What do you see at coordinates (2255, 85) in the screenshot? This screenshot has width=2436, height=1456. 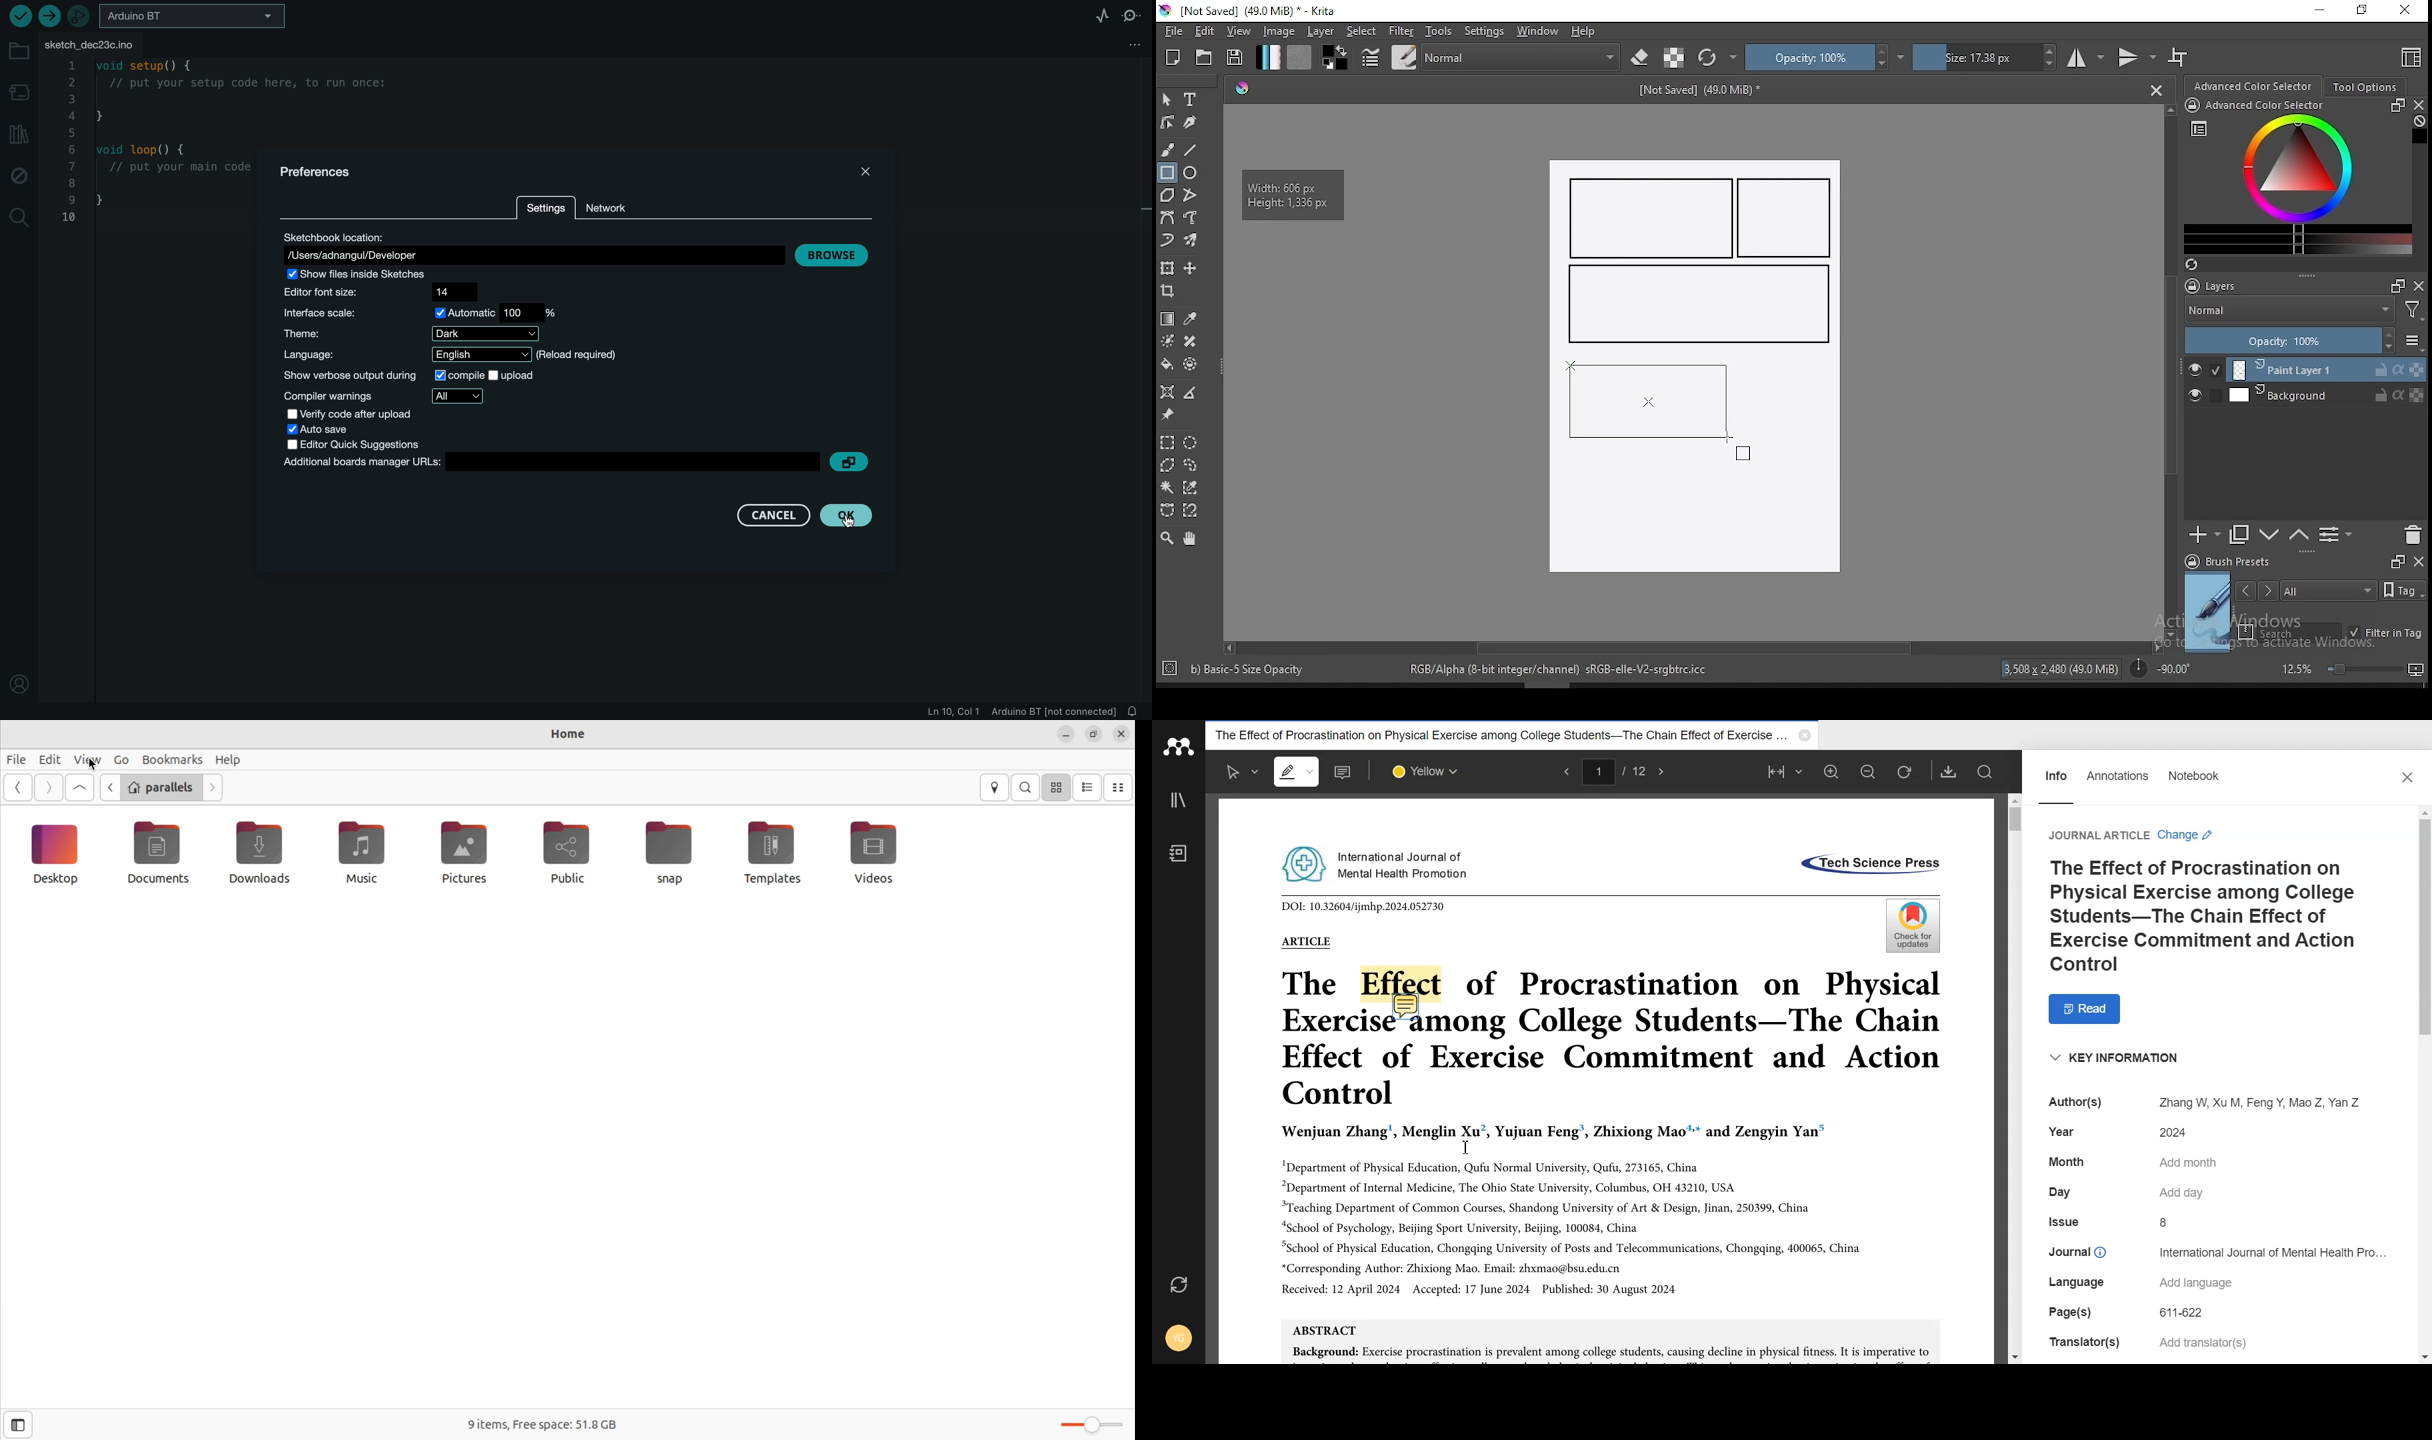 I see `advance color selector` at bounding box center [2255, 85].